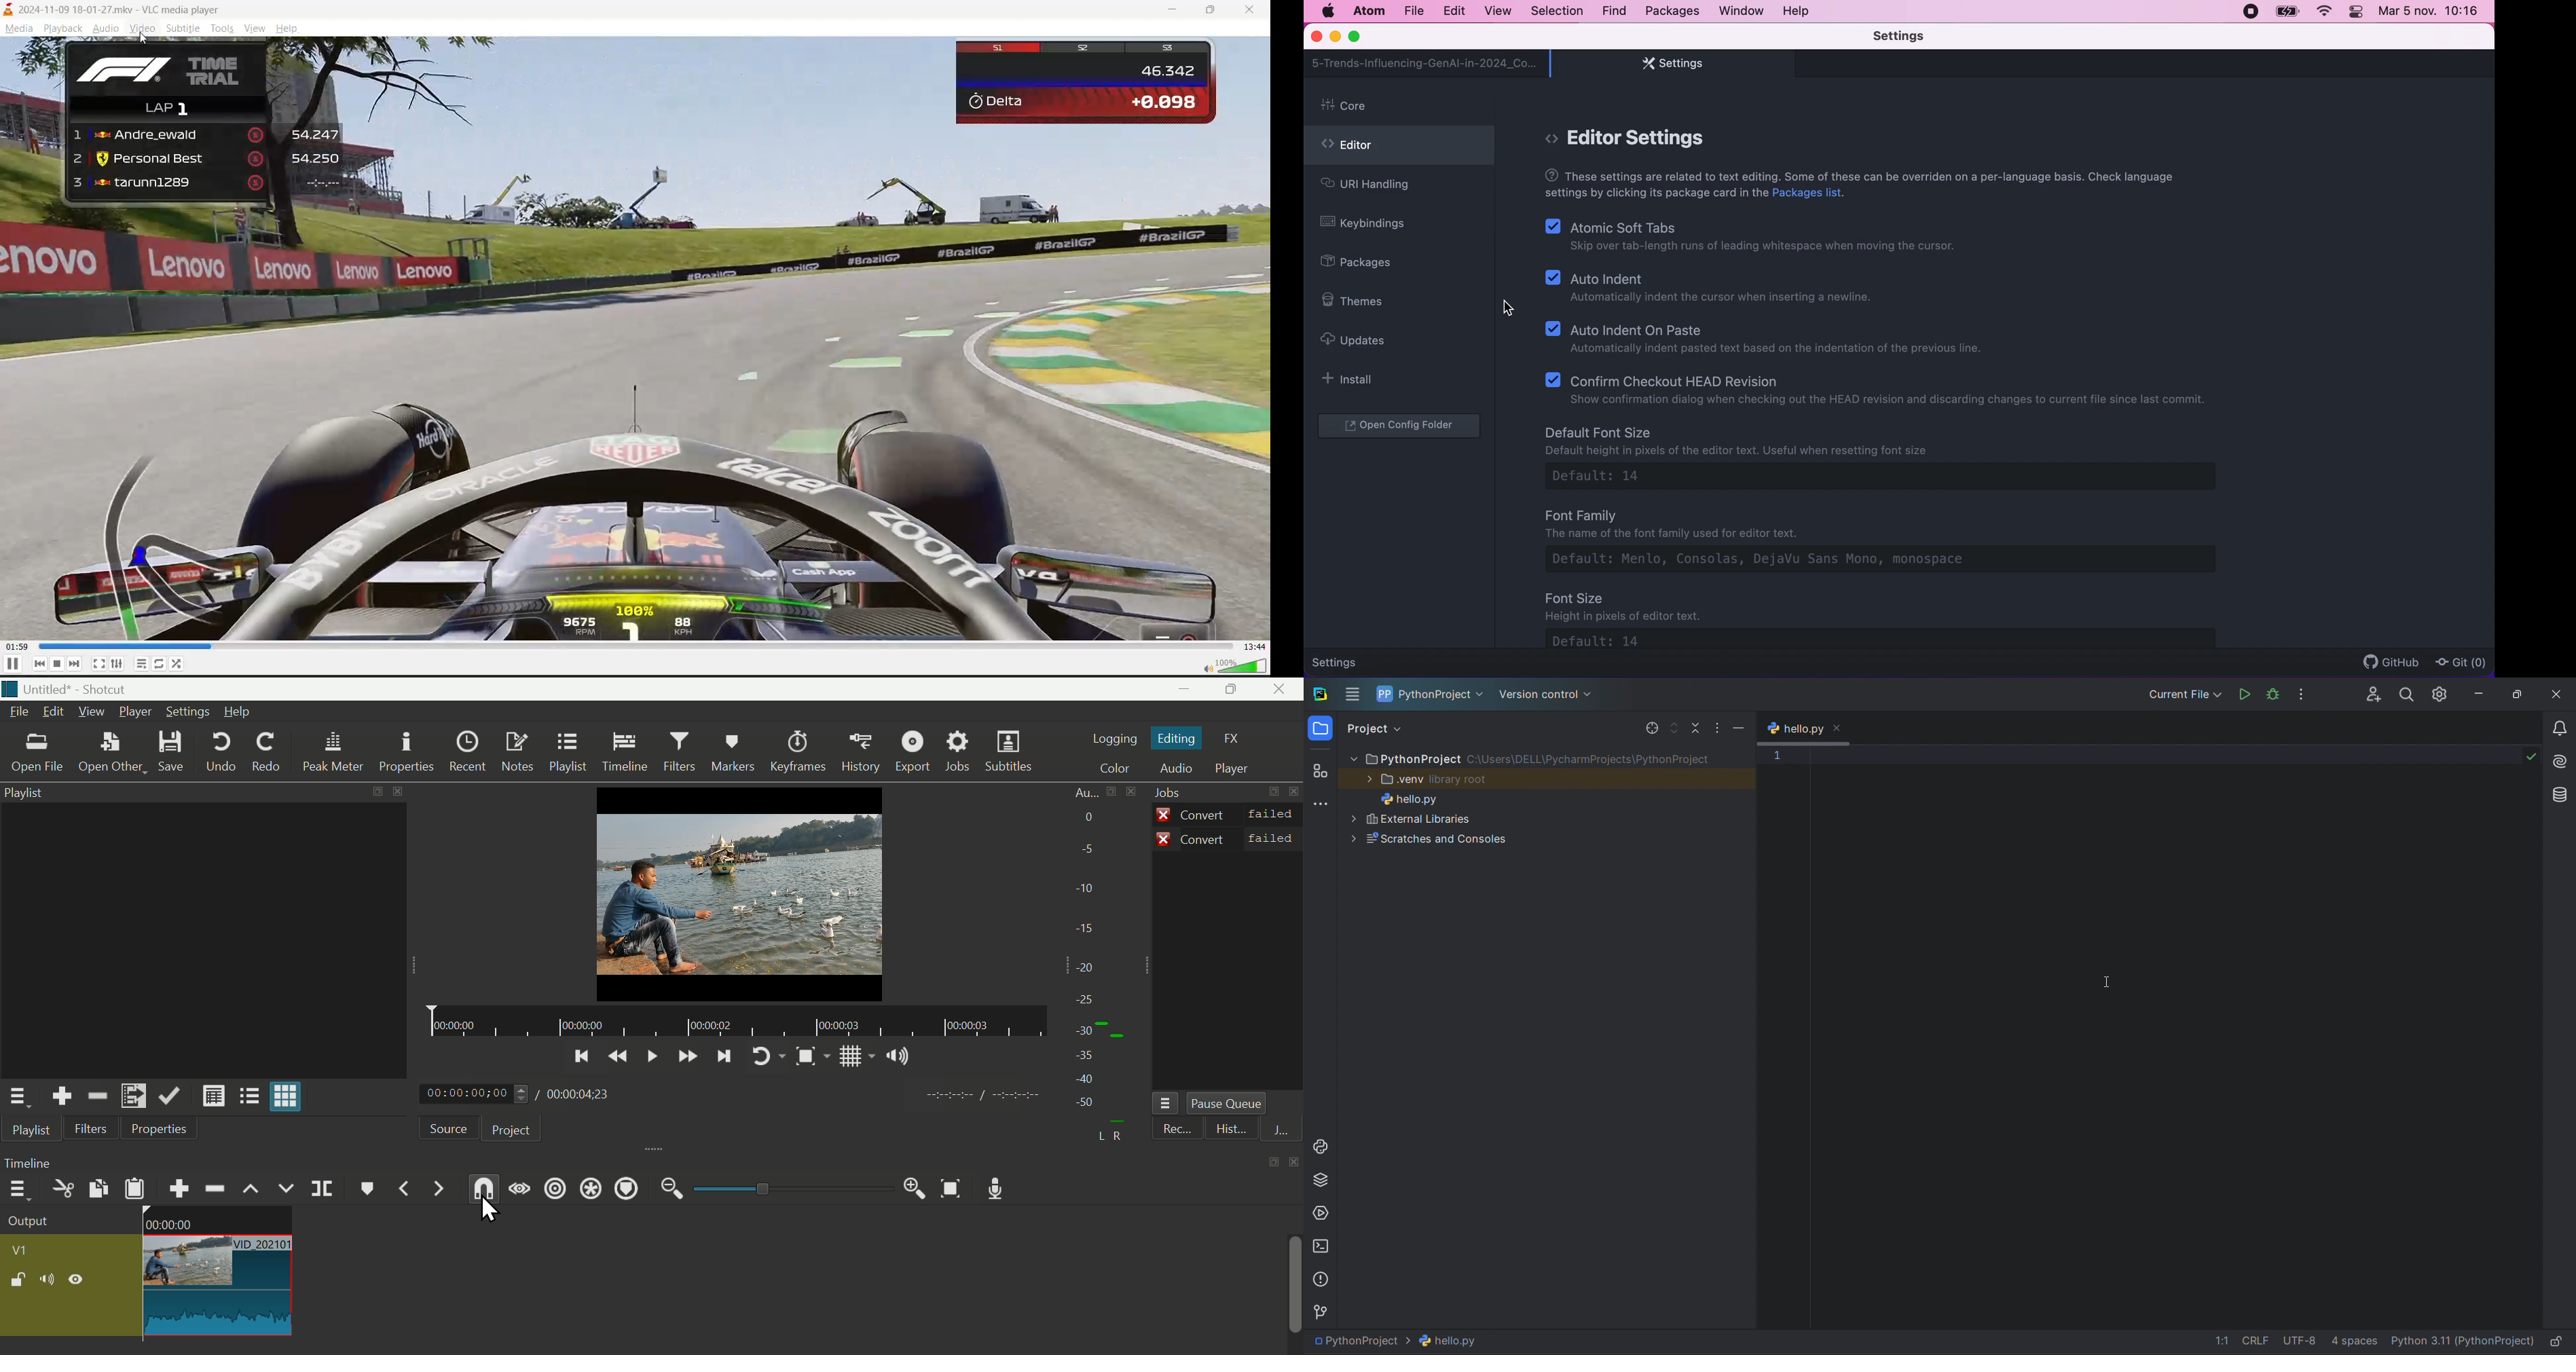 The image size is (2576, 1372). Describe the element at coordinates (368, 1191) in the screenshot. I see `Create/Edit  Marker` at that location.